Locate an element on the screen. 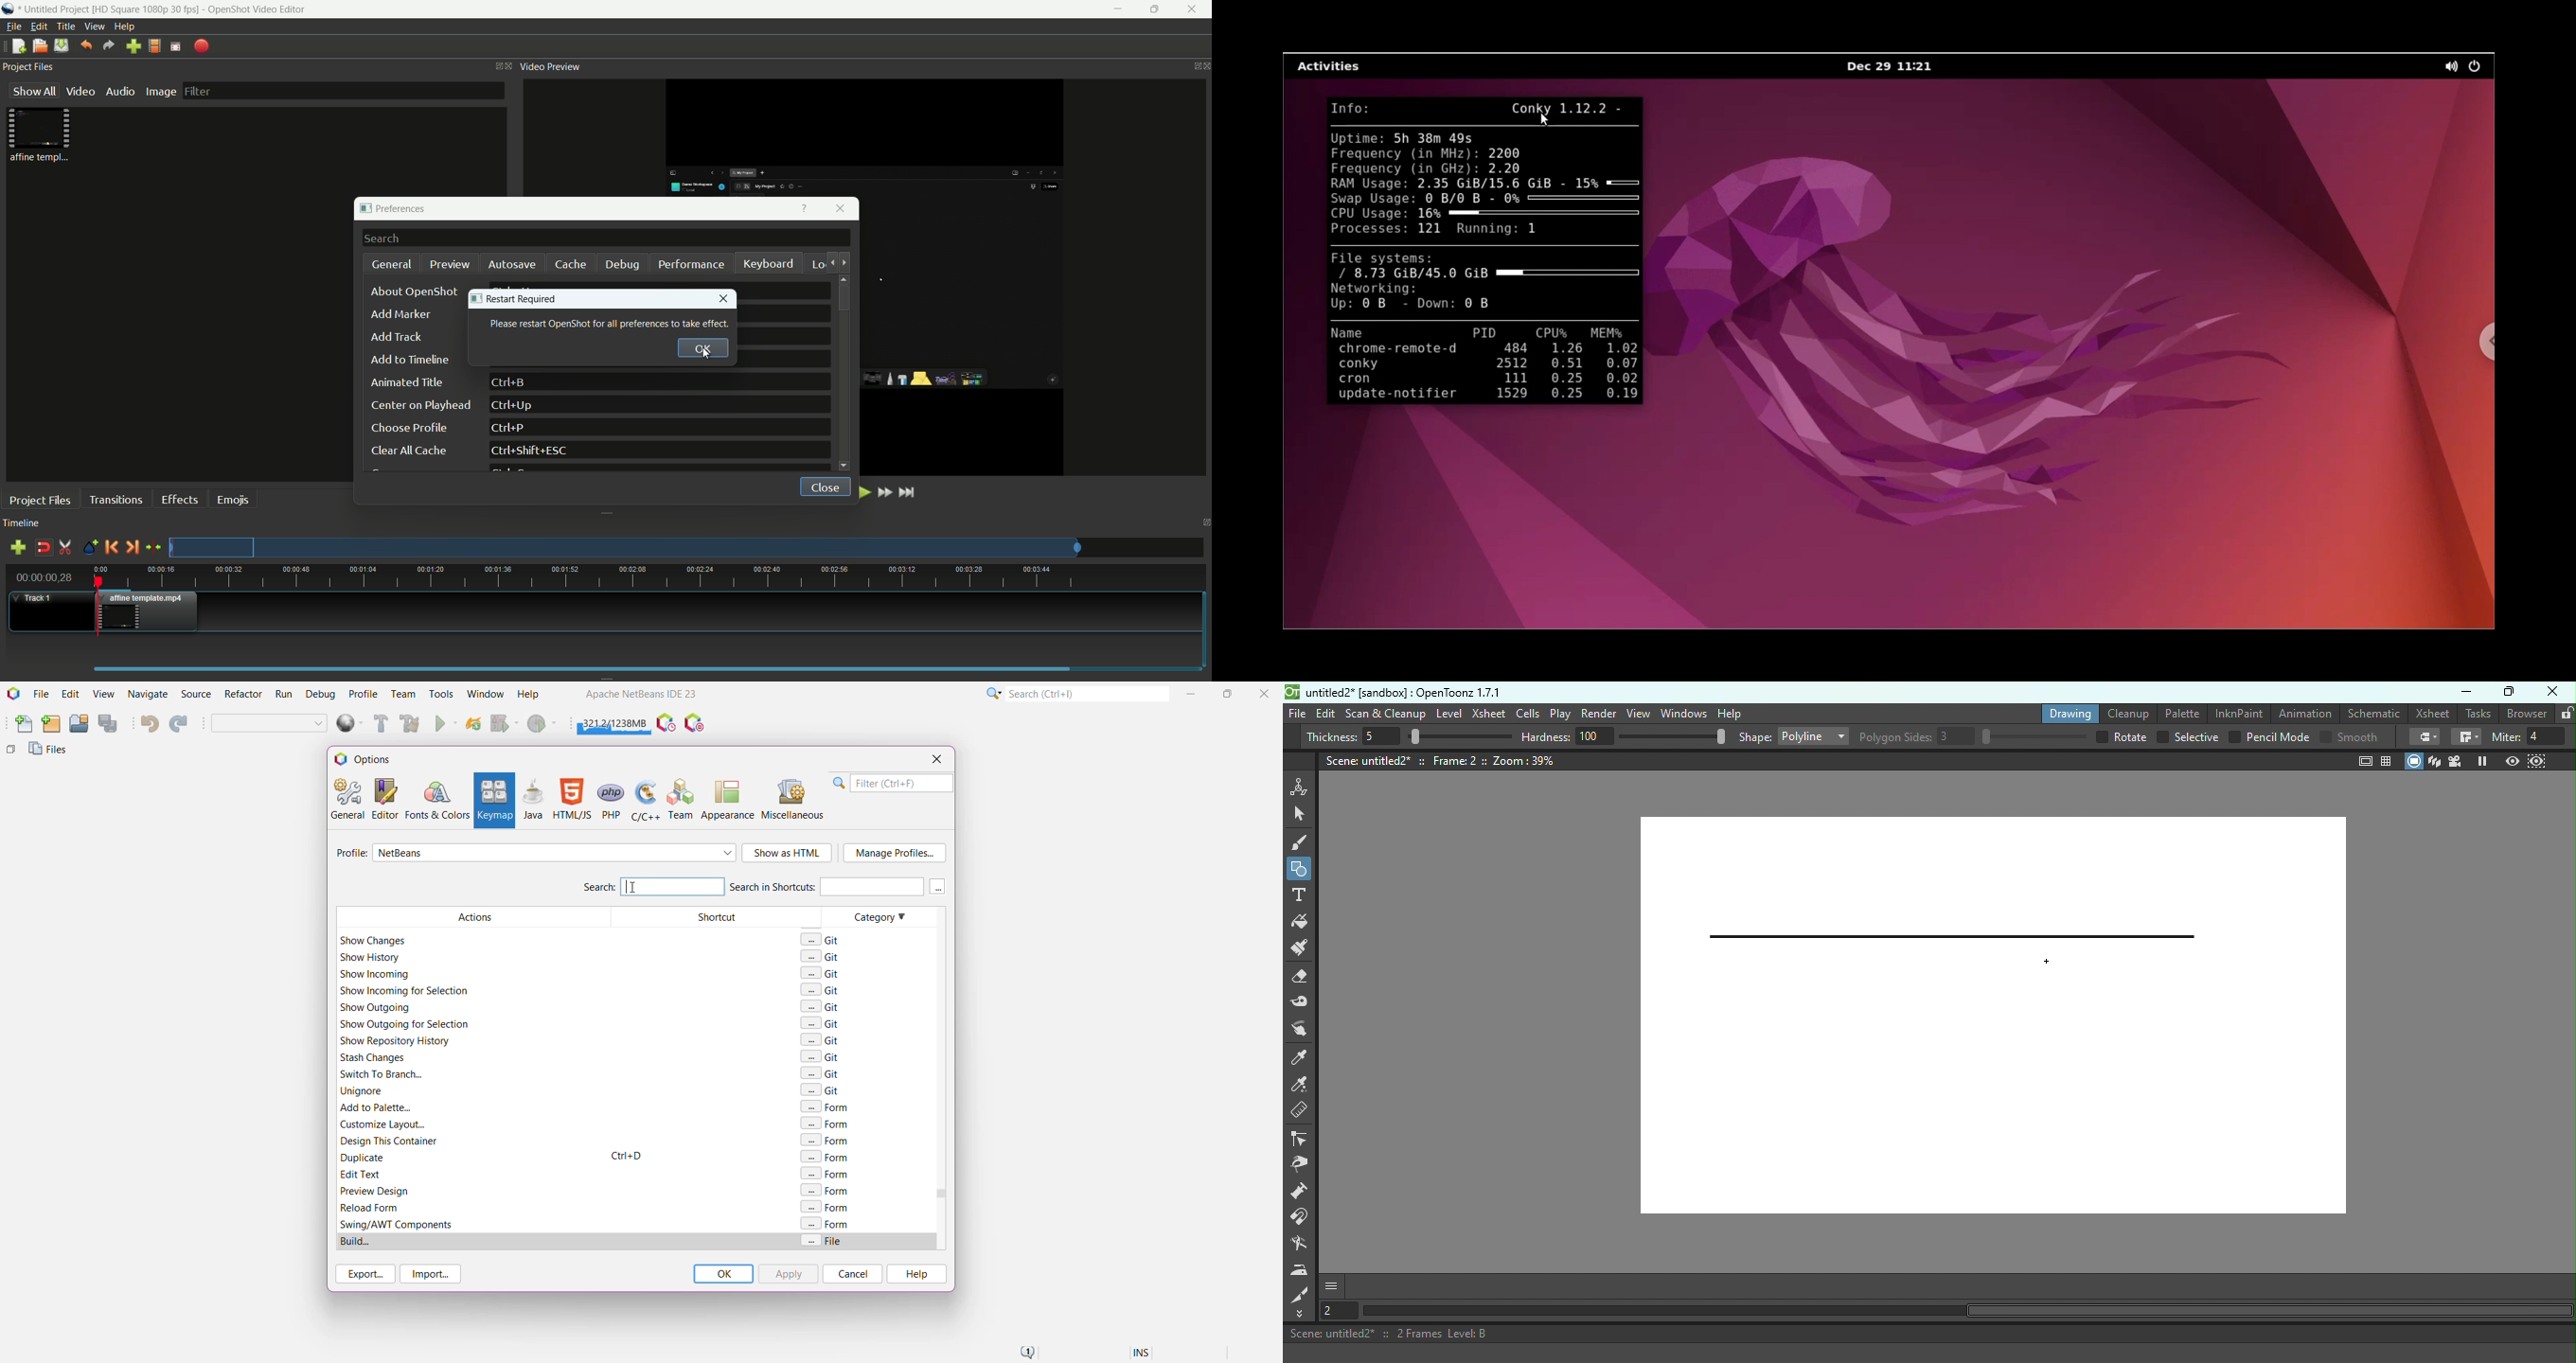 Image resolution: width=2576 pixels, height=1372 pixels. Blender tool is located at coordinates (1303, 1246).